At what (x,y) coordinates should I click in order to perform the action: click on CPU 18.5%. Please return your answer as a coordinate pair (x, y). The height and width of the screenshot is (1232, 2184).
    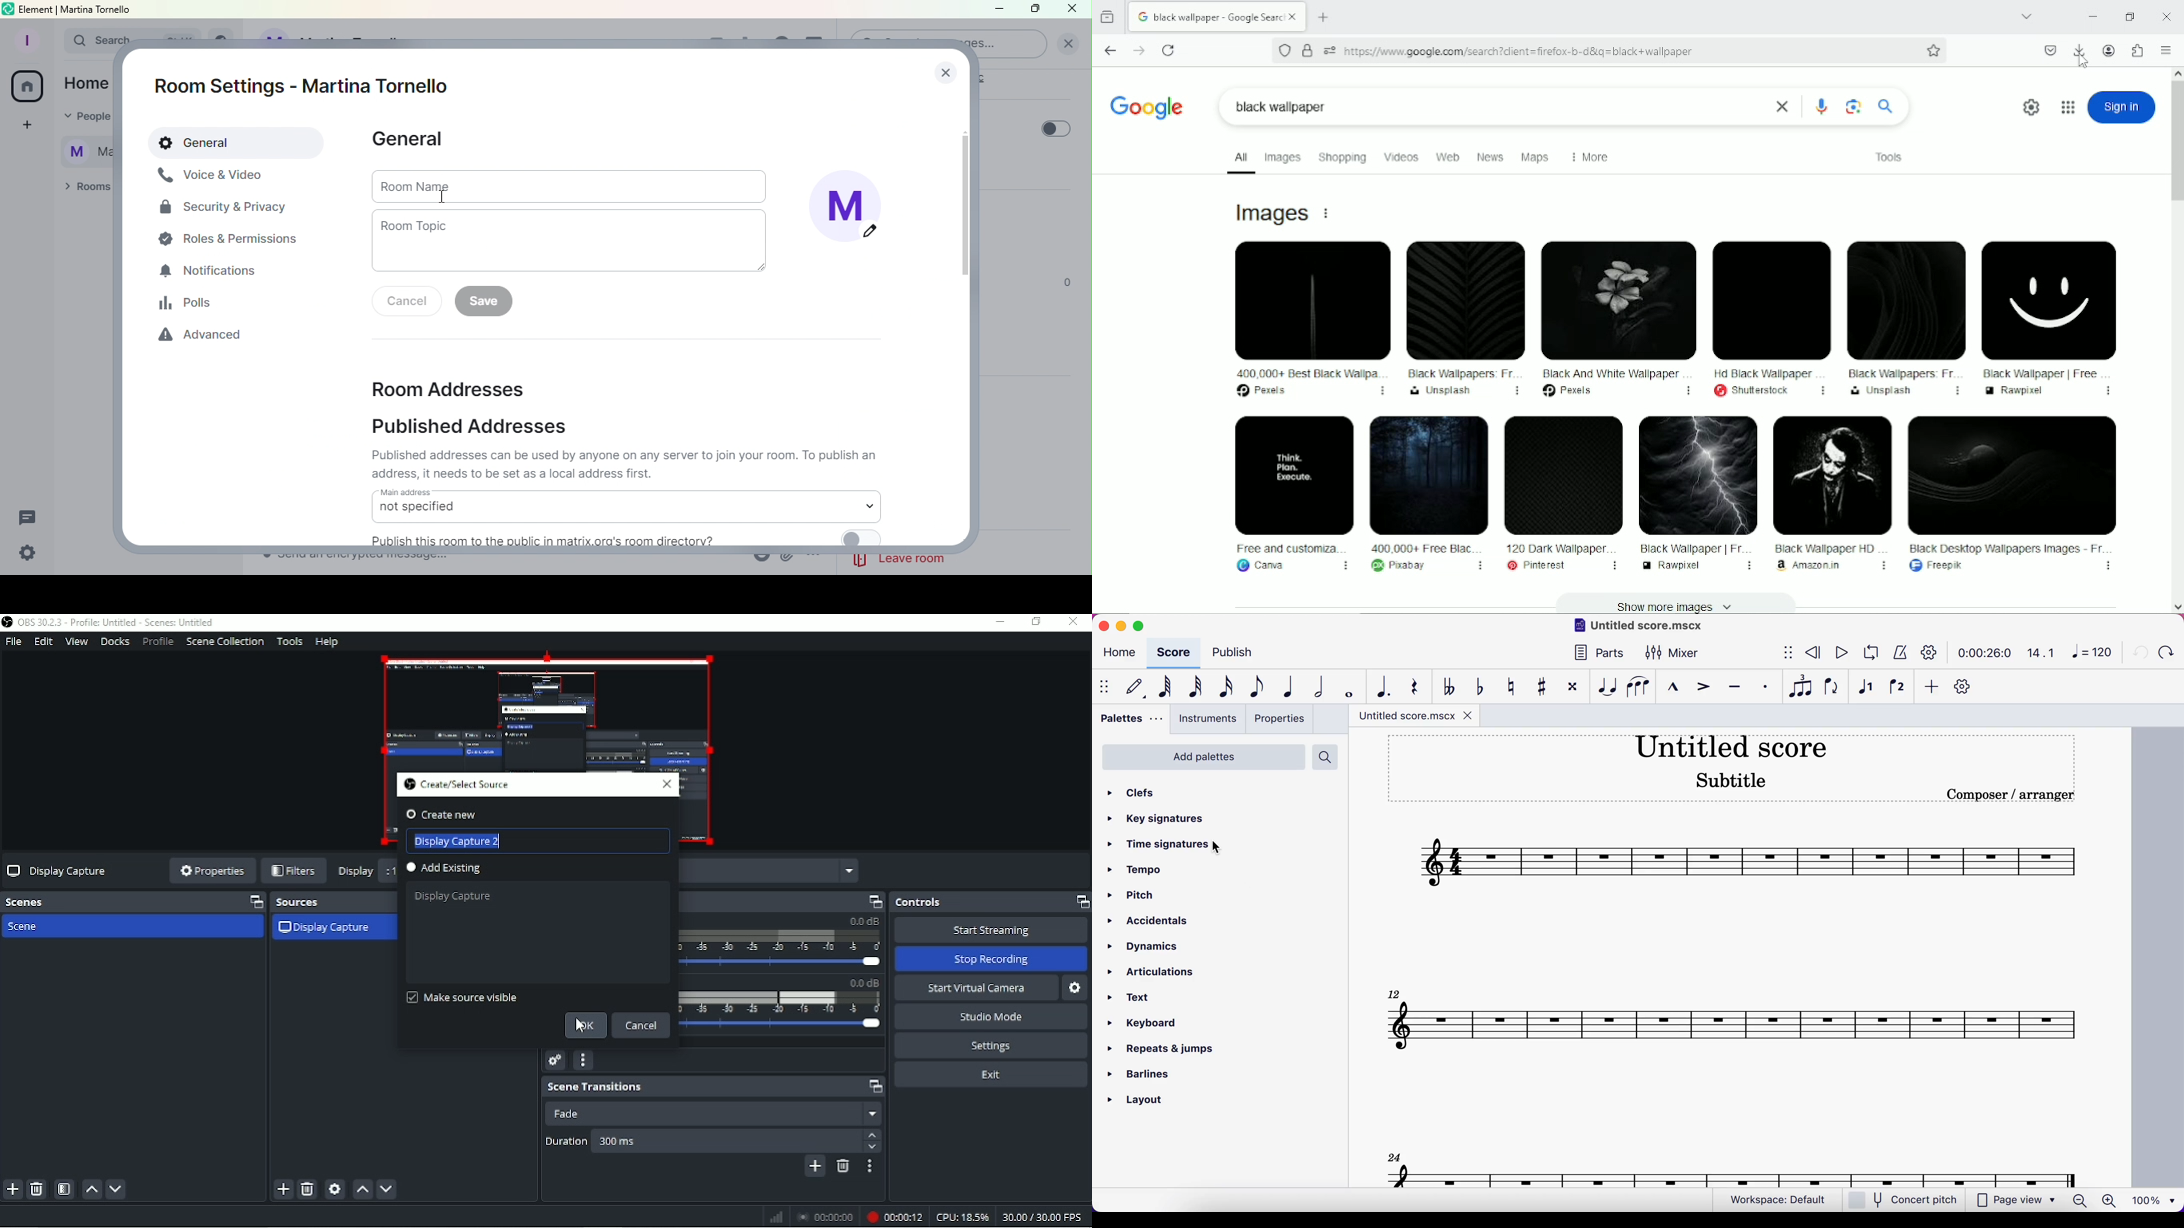
    Looking at the image, I should click on (962, 1216).